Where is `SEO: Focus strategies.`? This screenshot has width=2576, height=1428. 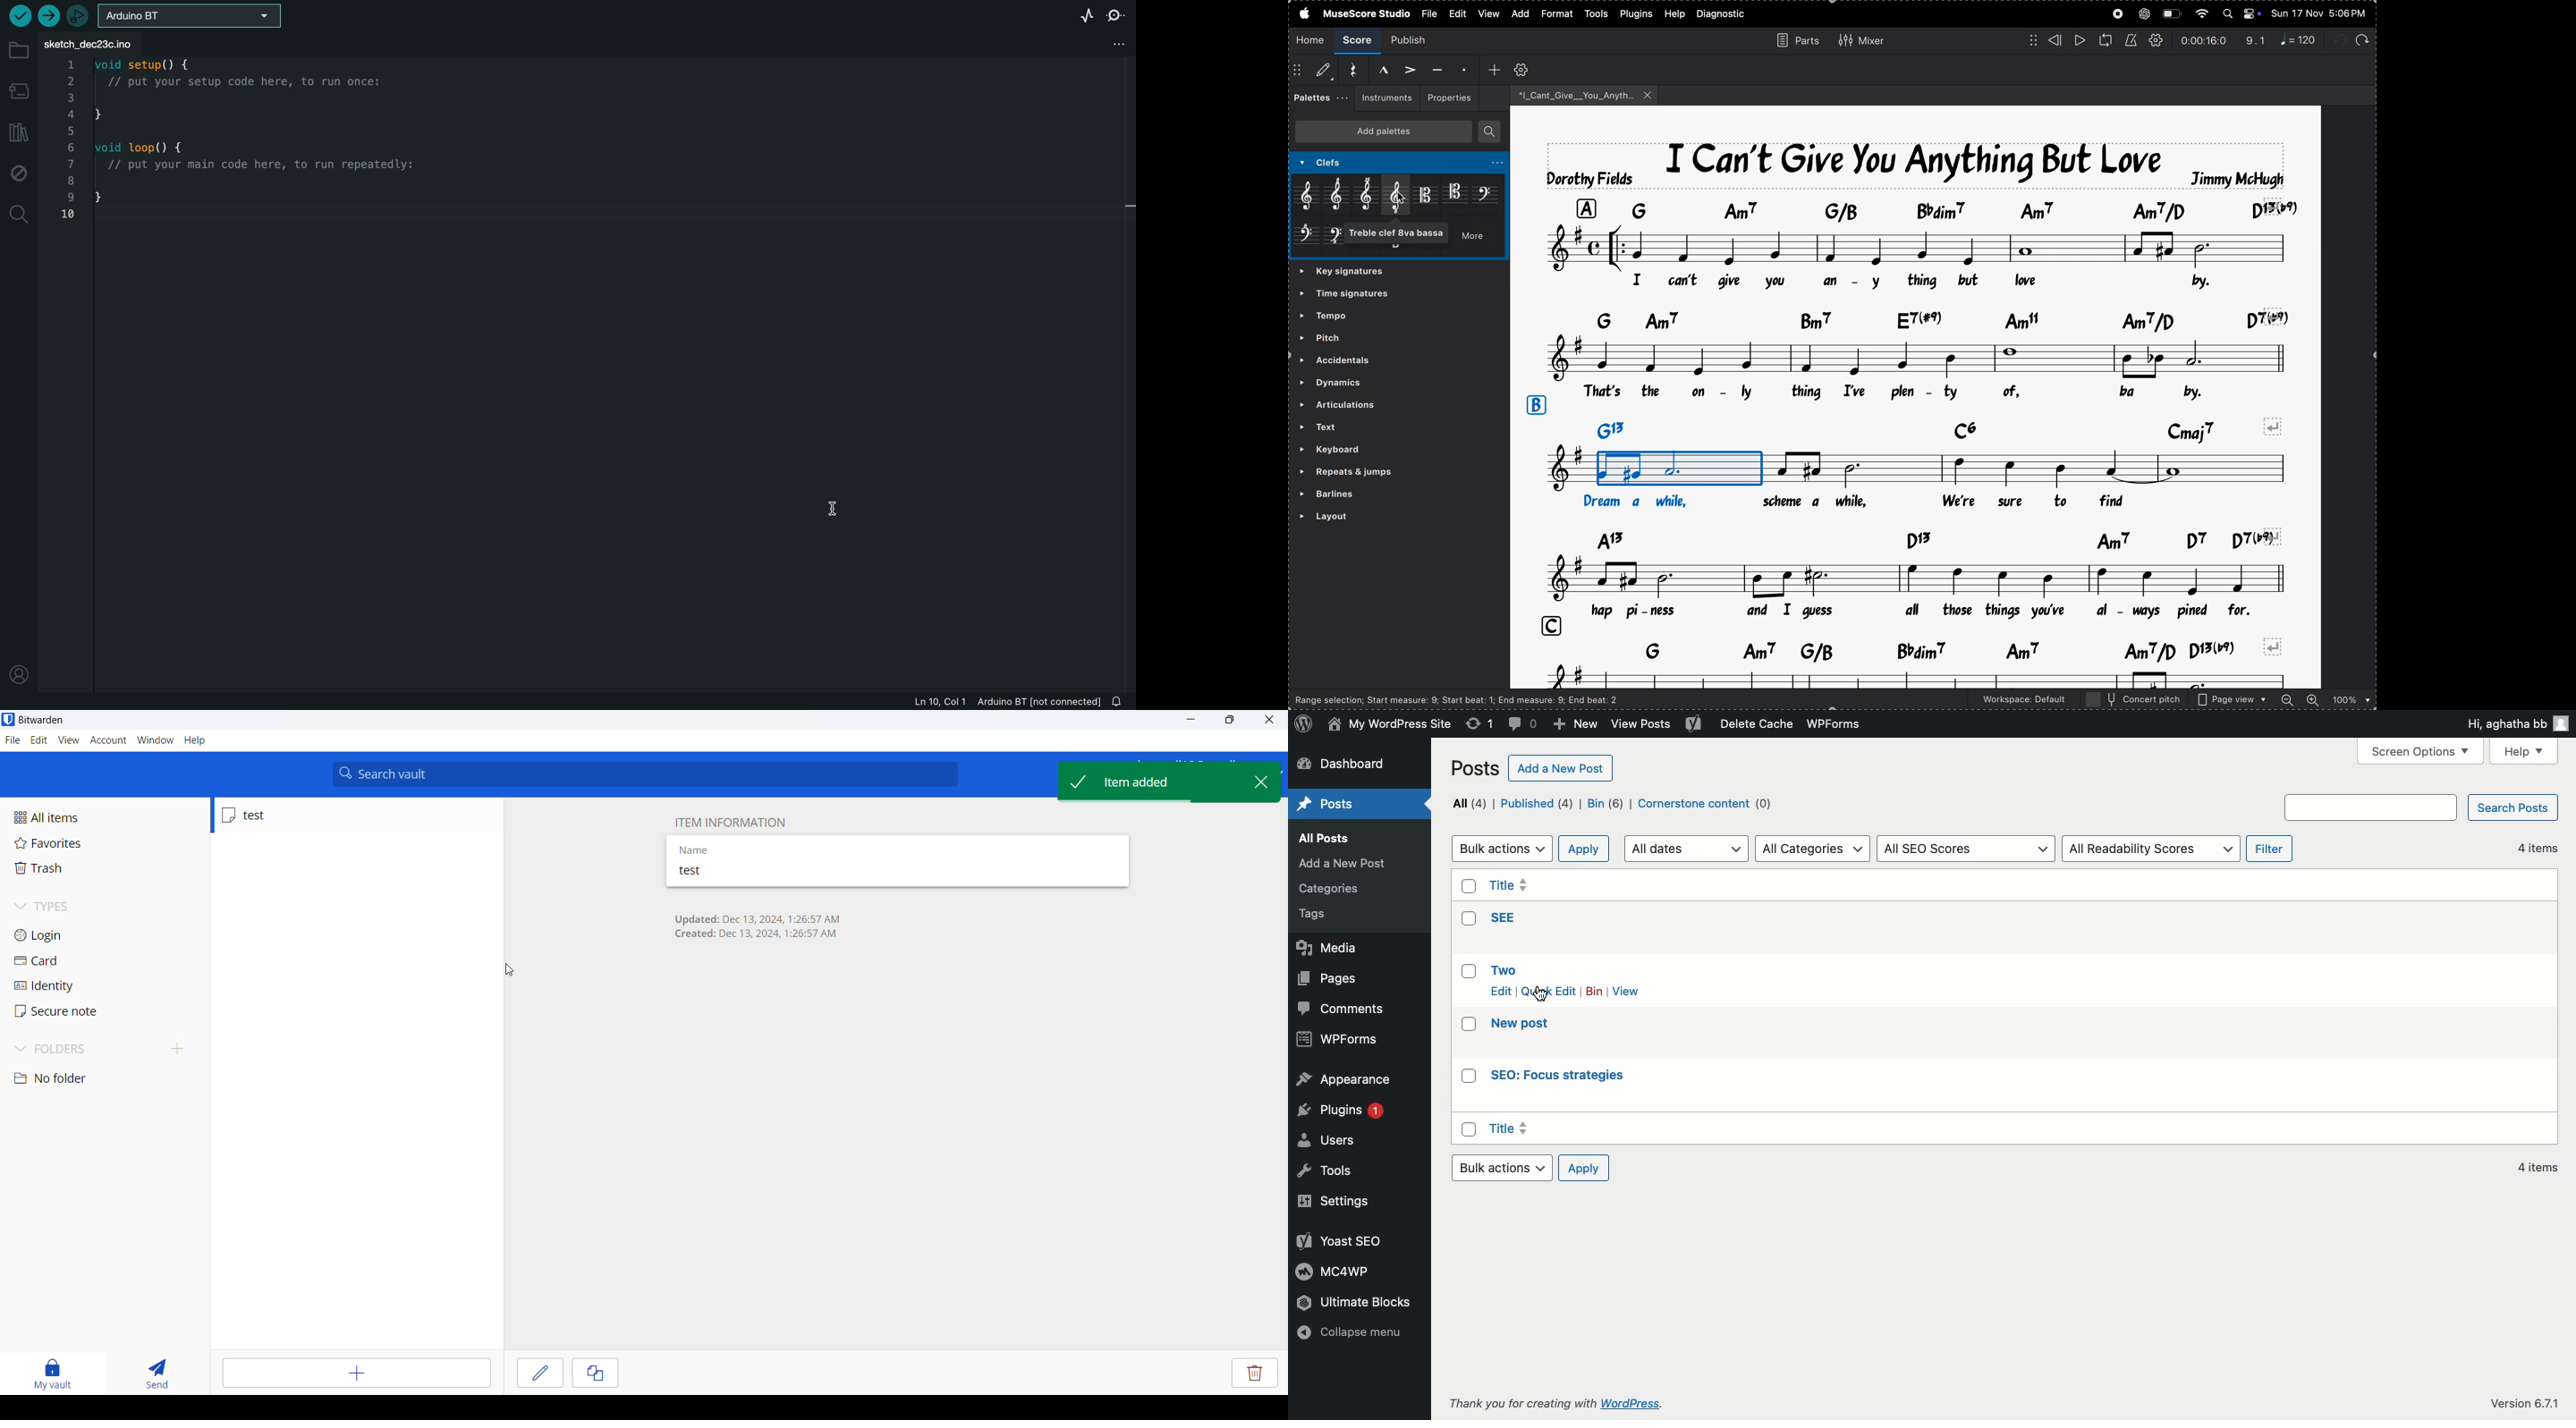 SEO: Focus strategies. is located at coordinates (1559, 1077).